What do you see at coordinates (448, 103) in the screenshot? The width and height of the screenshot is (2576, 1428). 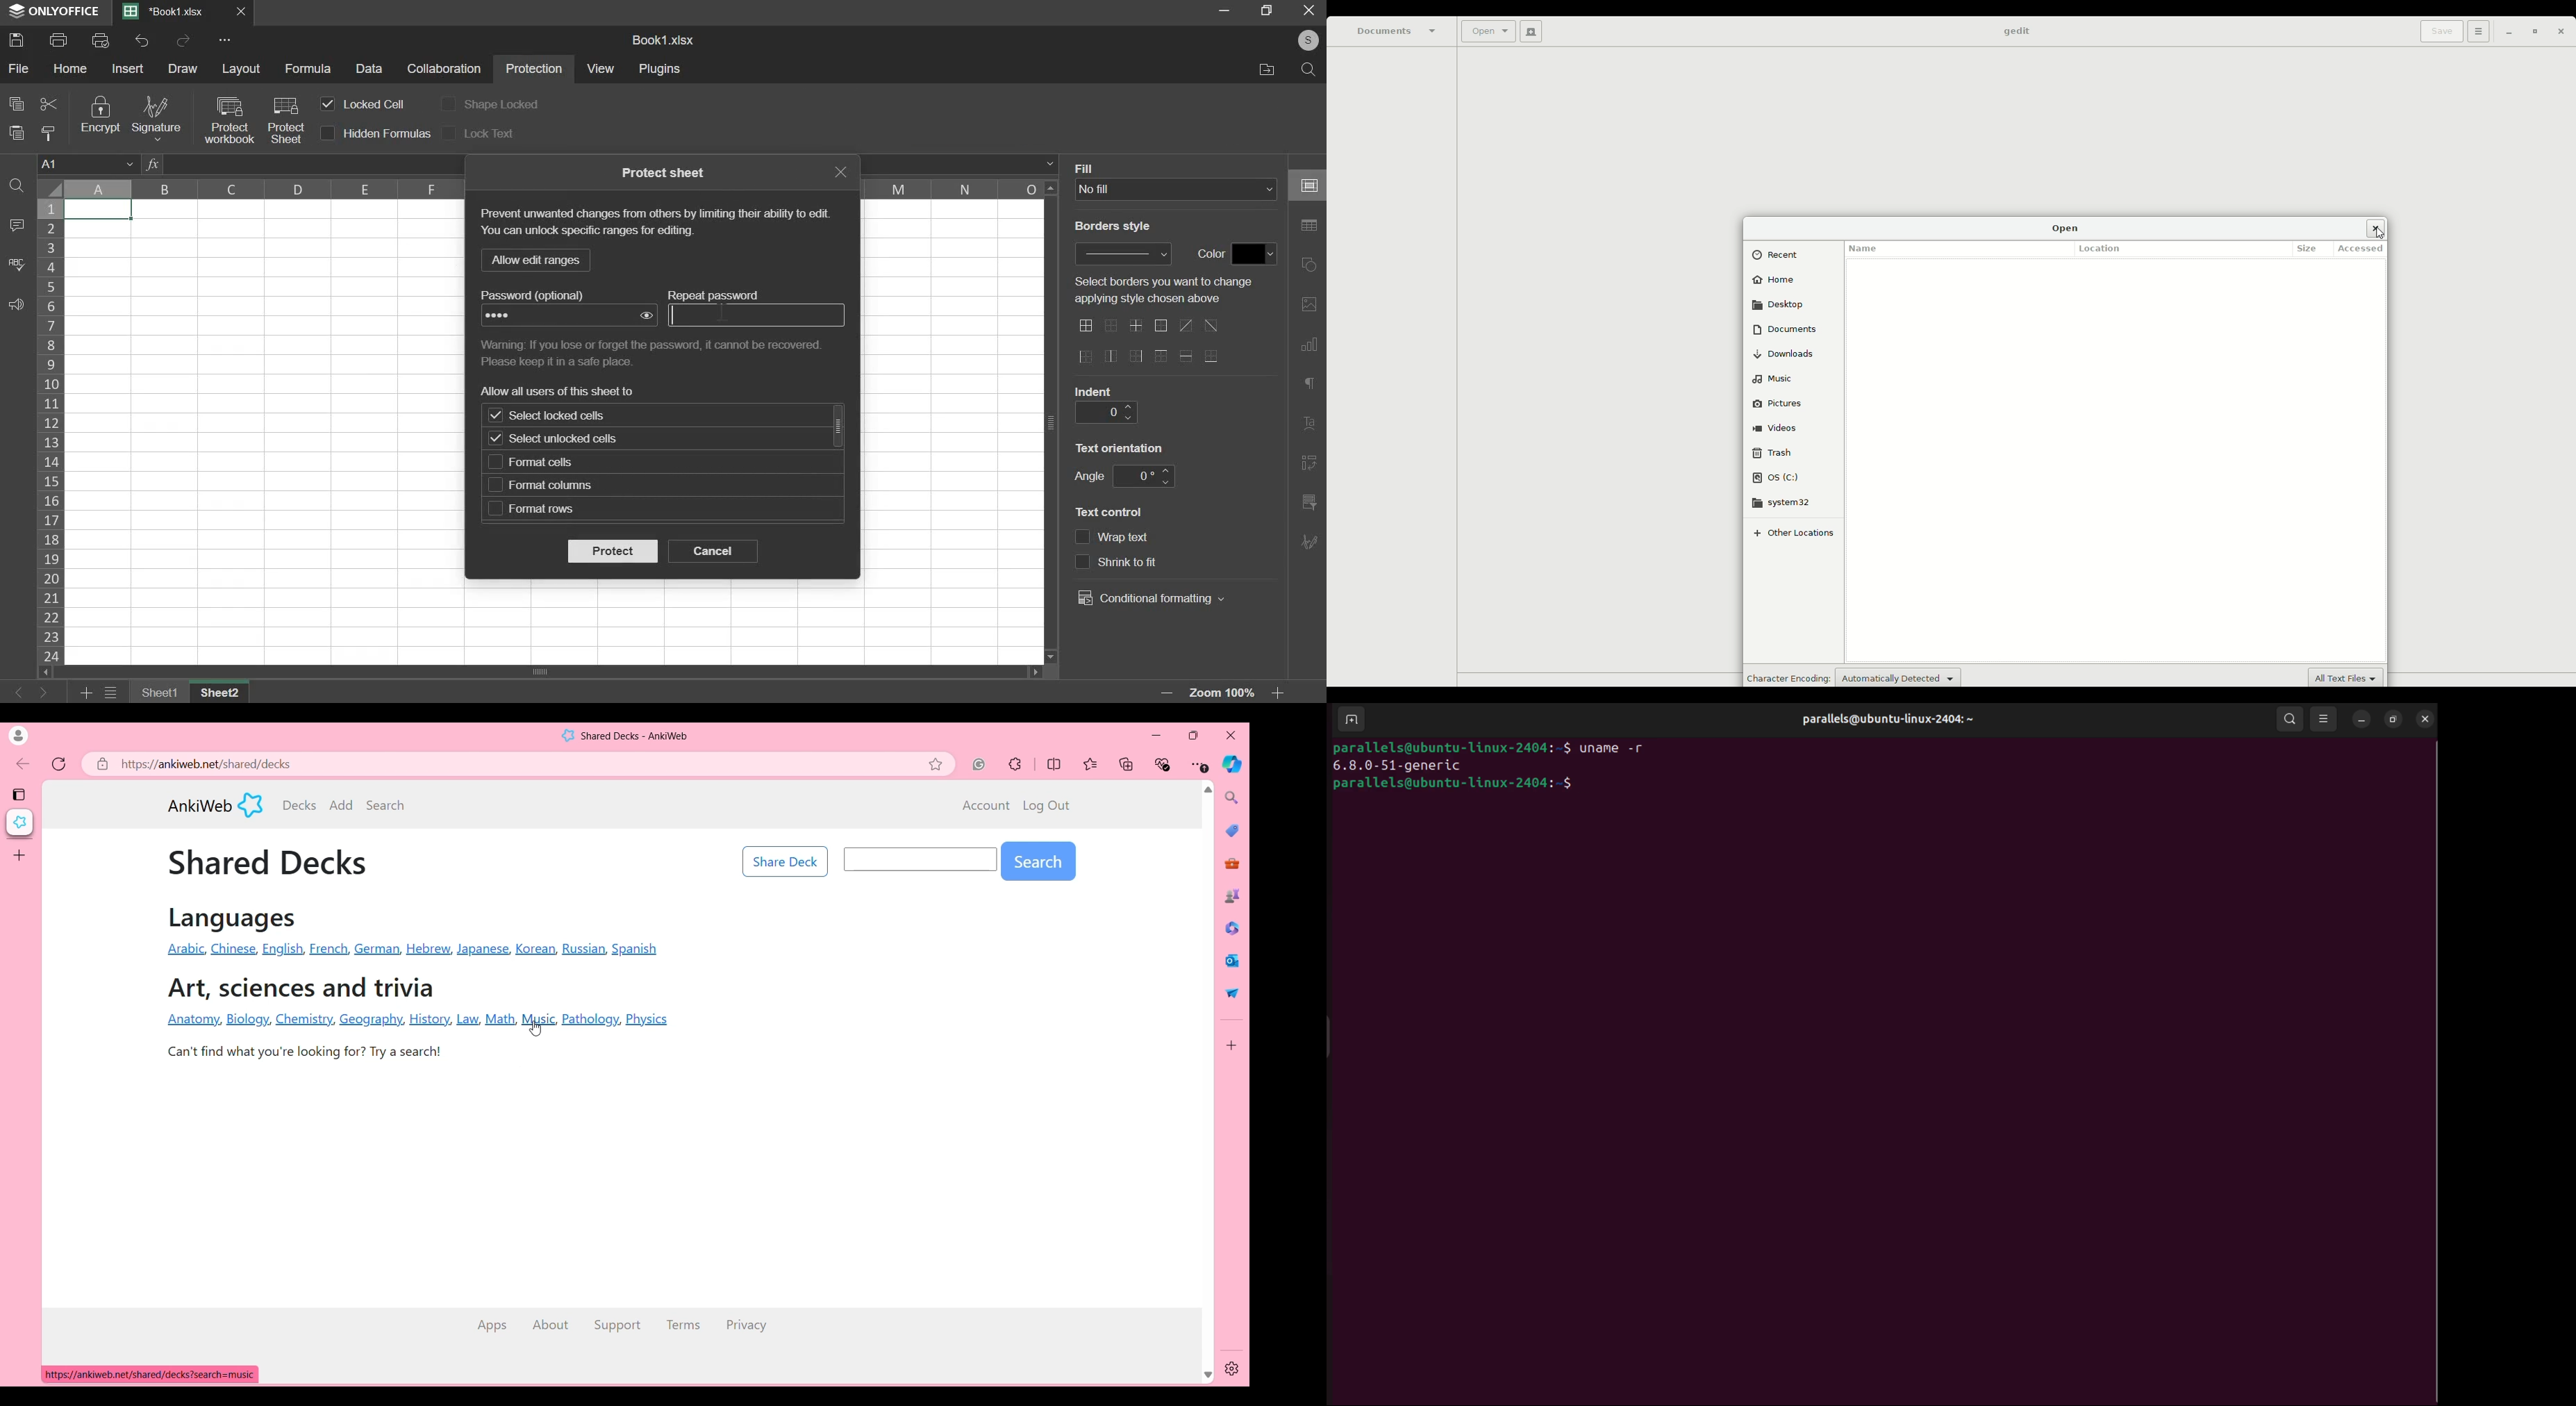 I see `checkbox` at bounding box center [448, 103].